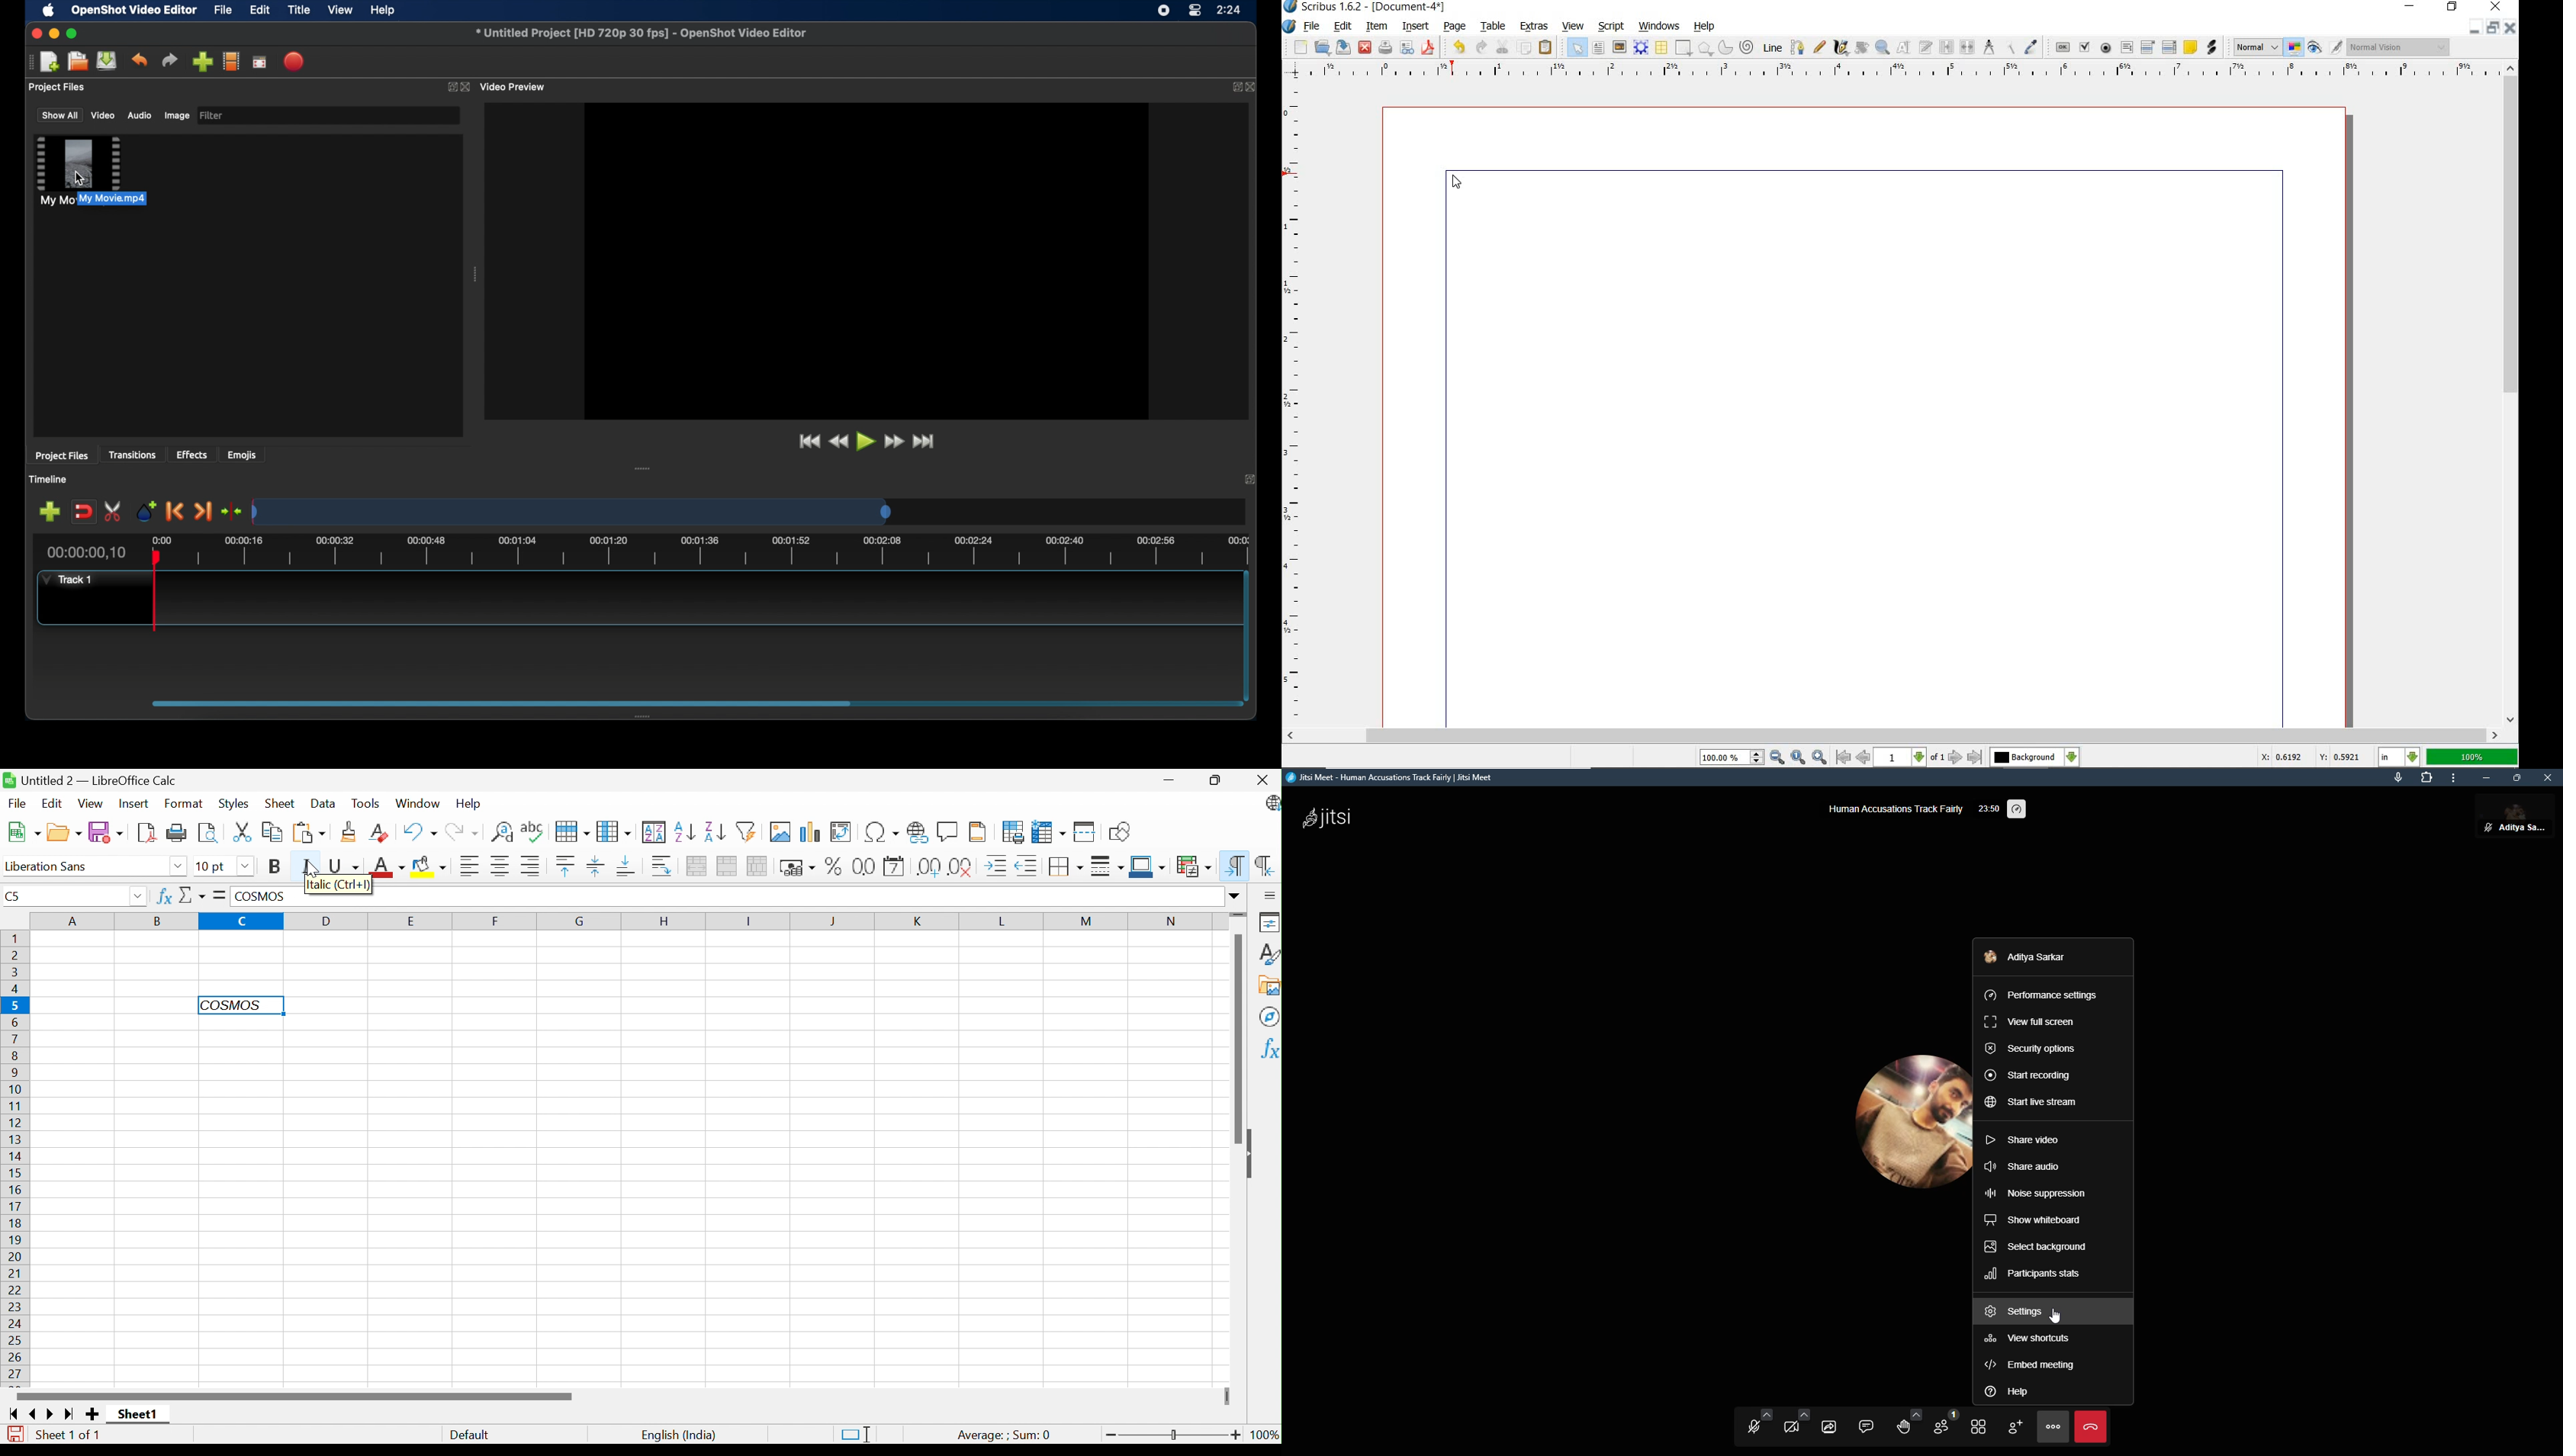 This screenshot has height=1456, width=2576. I want to click on restore, so click(2452, 8).